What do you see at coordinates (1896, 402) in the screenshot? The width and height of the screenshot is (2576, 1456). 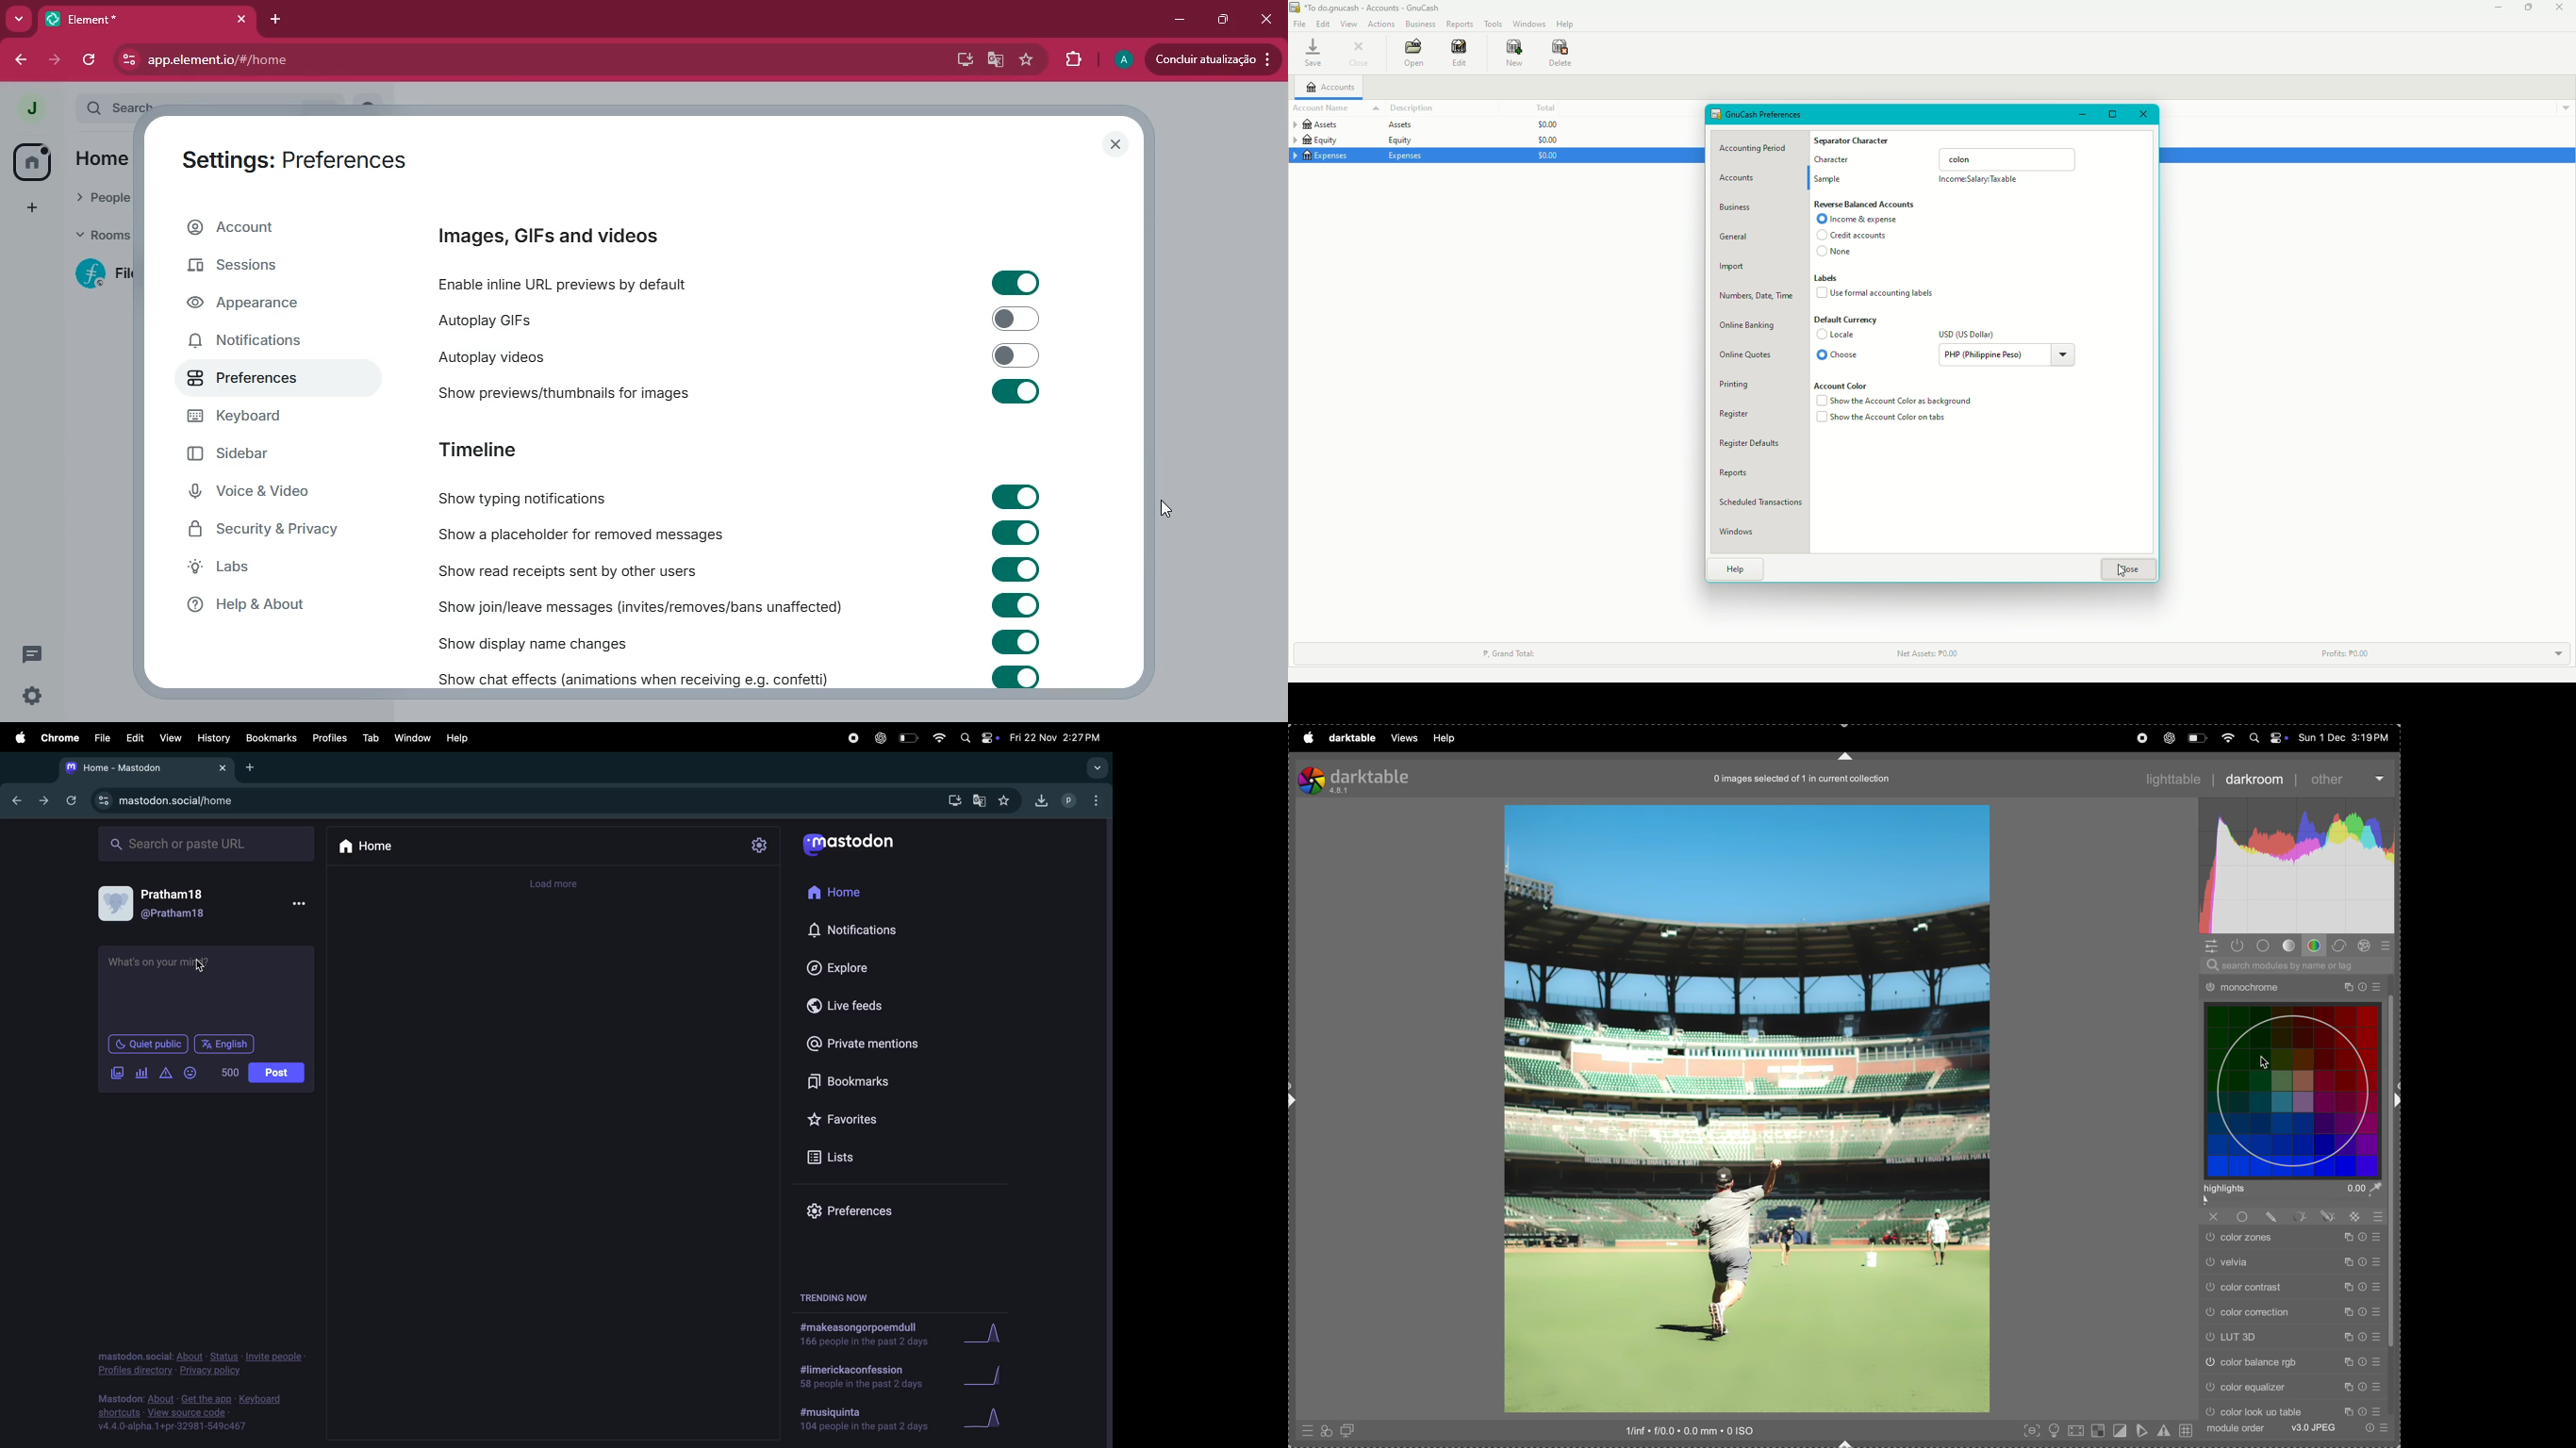 I see `Show the account color as background` at bounding box center [1896, 402].